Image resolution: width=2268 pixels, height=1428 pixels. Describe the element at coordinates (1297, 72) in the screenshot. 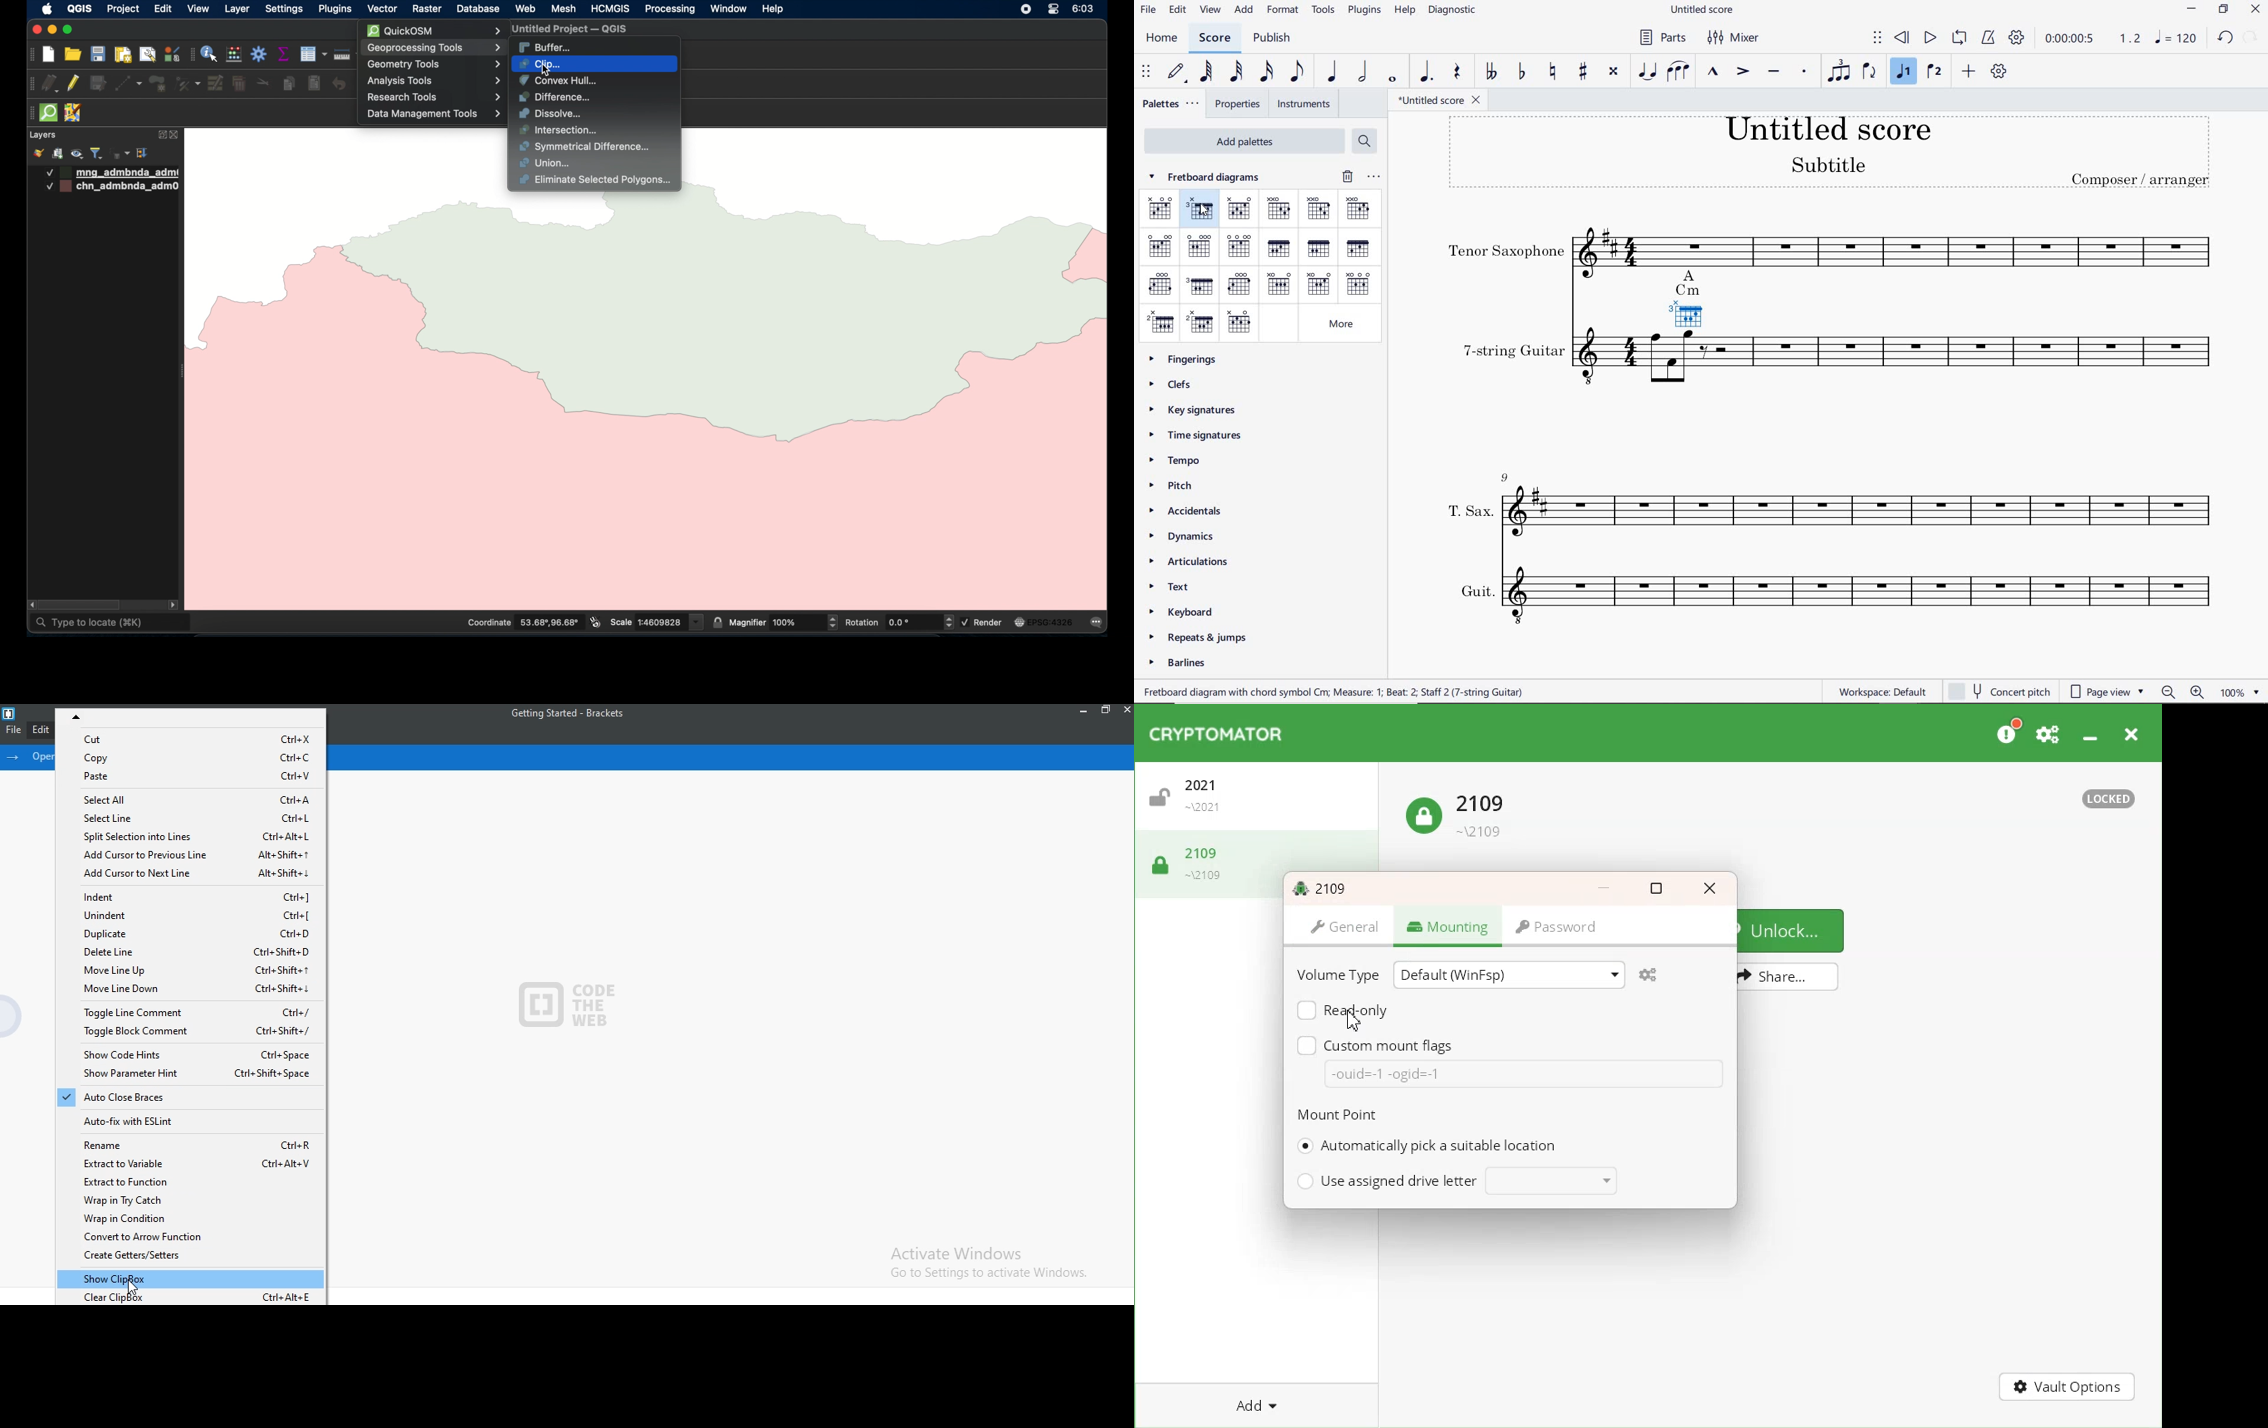

I see `EIGHTH NOTE` at that location.